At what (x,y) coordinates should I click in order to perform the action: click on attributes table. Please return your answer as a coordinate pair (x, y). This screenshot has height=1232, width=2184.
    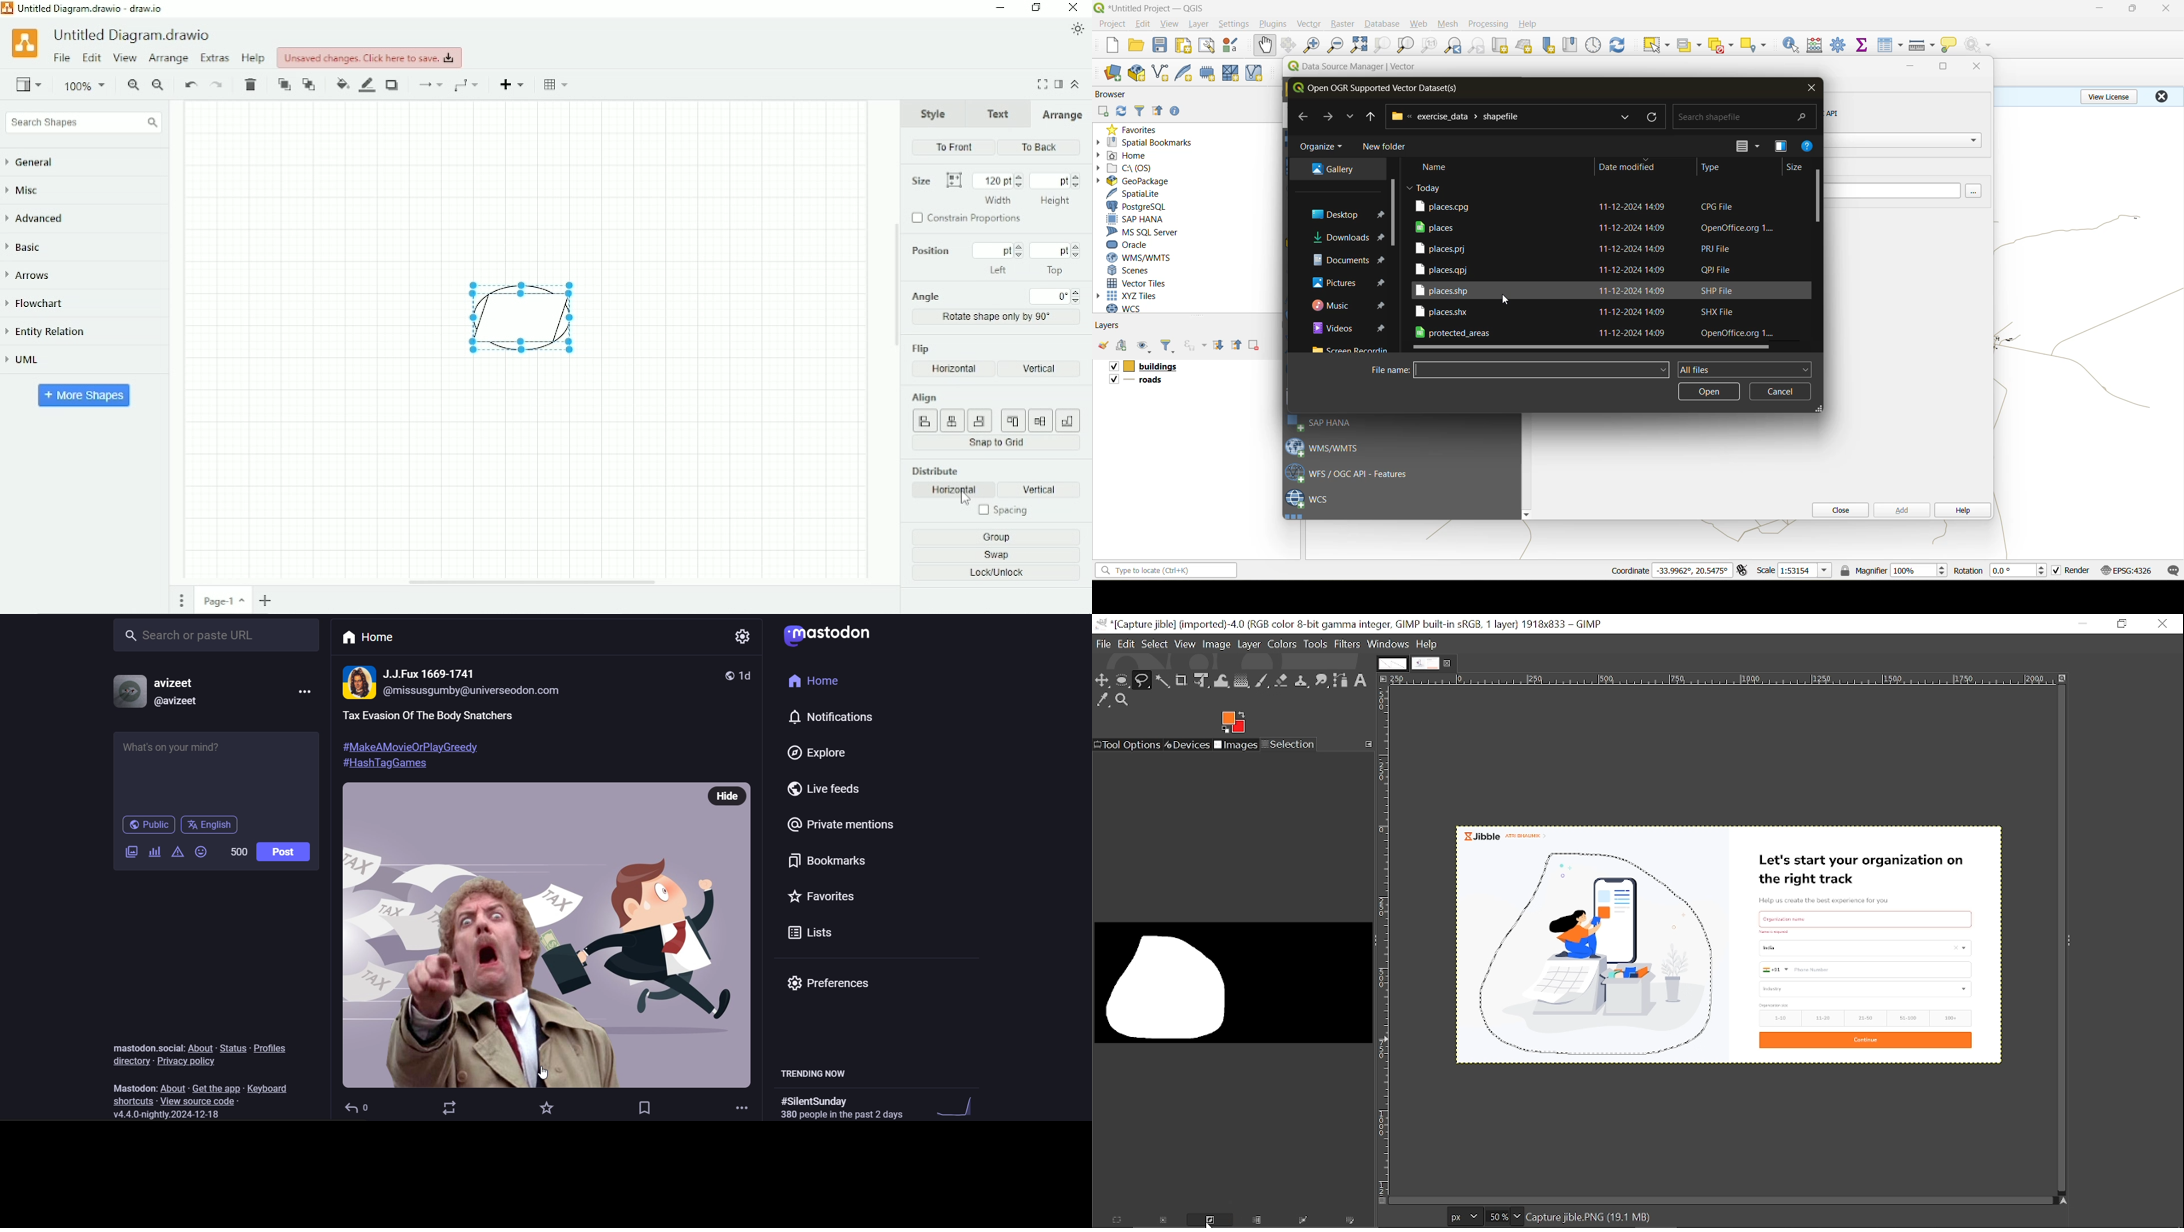
    Looking at the image, I should click on (1891, 46).